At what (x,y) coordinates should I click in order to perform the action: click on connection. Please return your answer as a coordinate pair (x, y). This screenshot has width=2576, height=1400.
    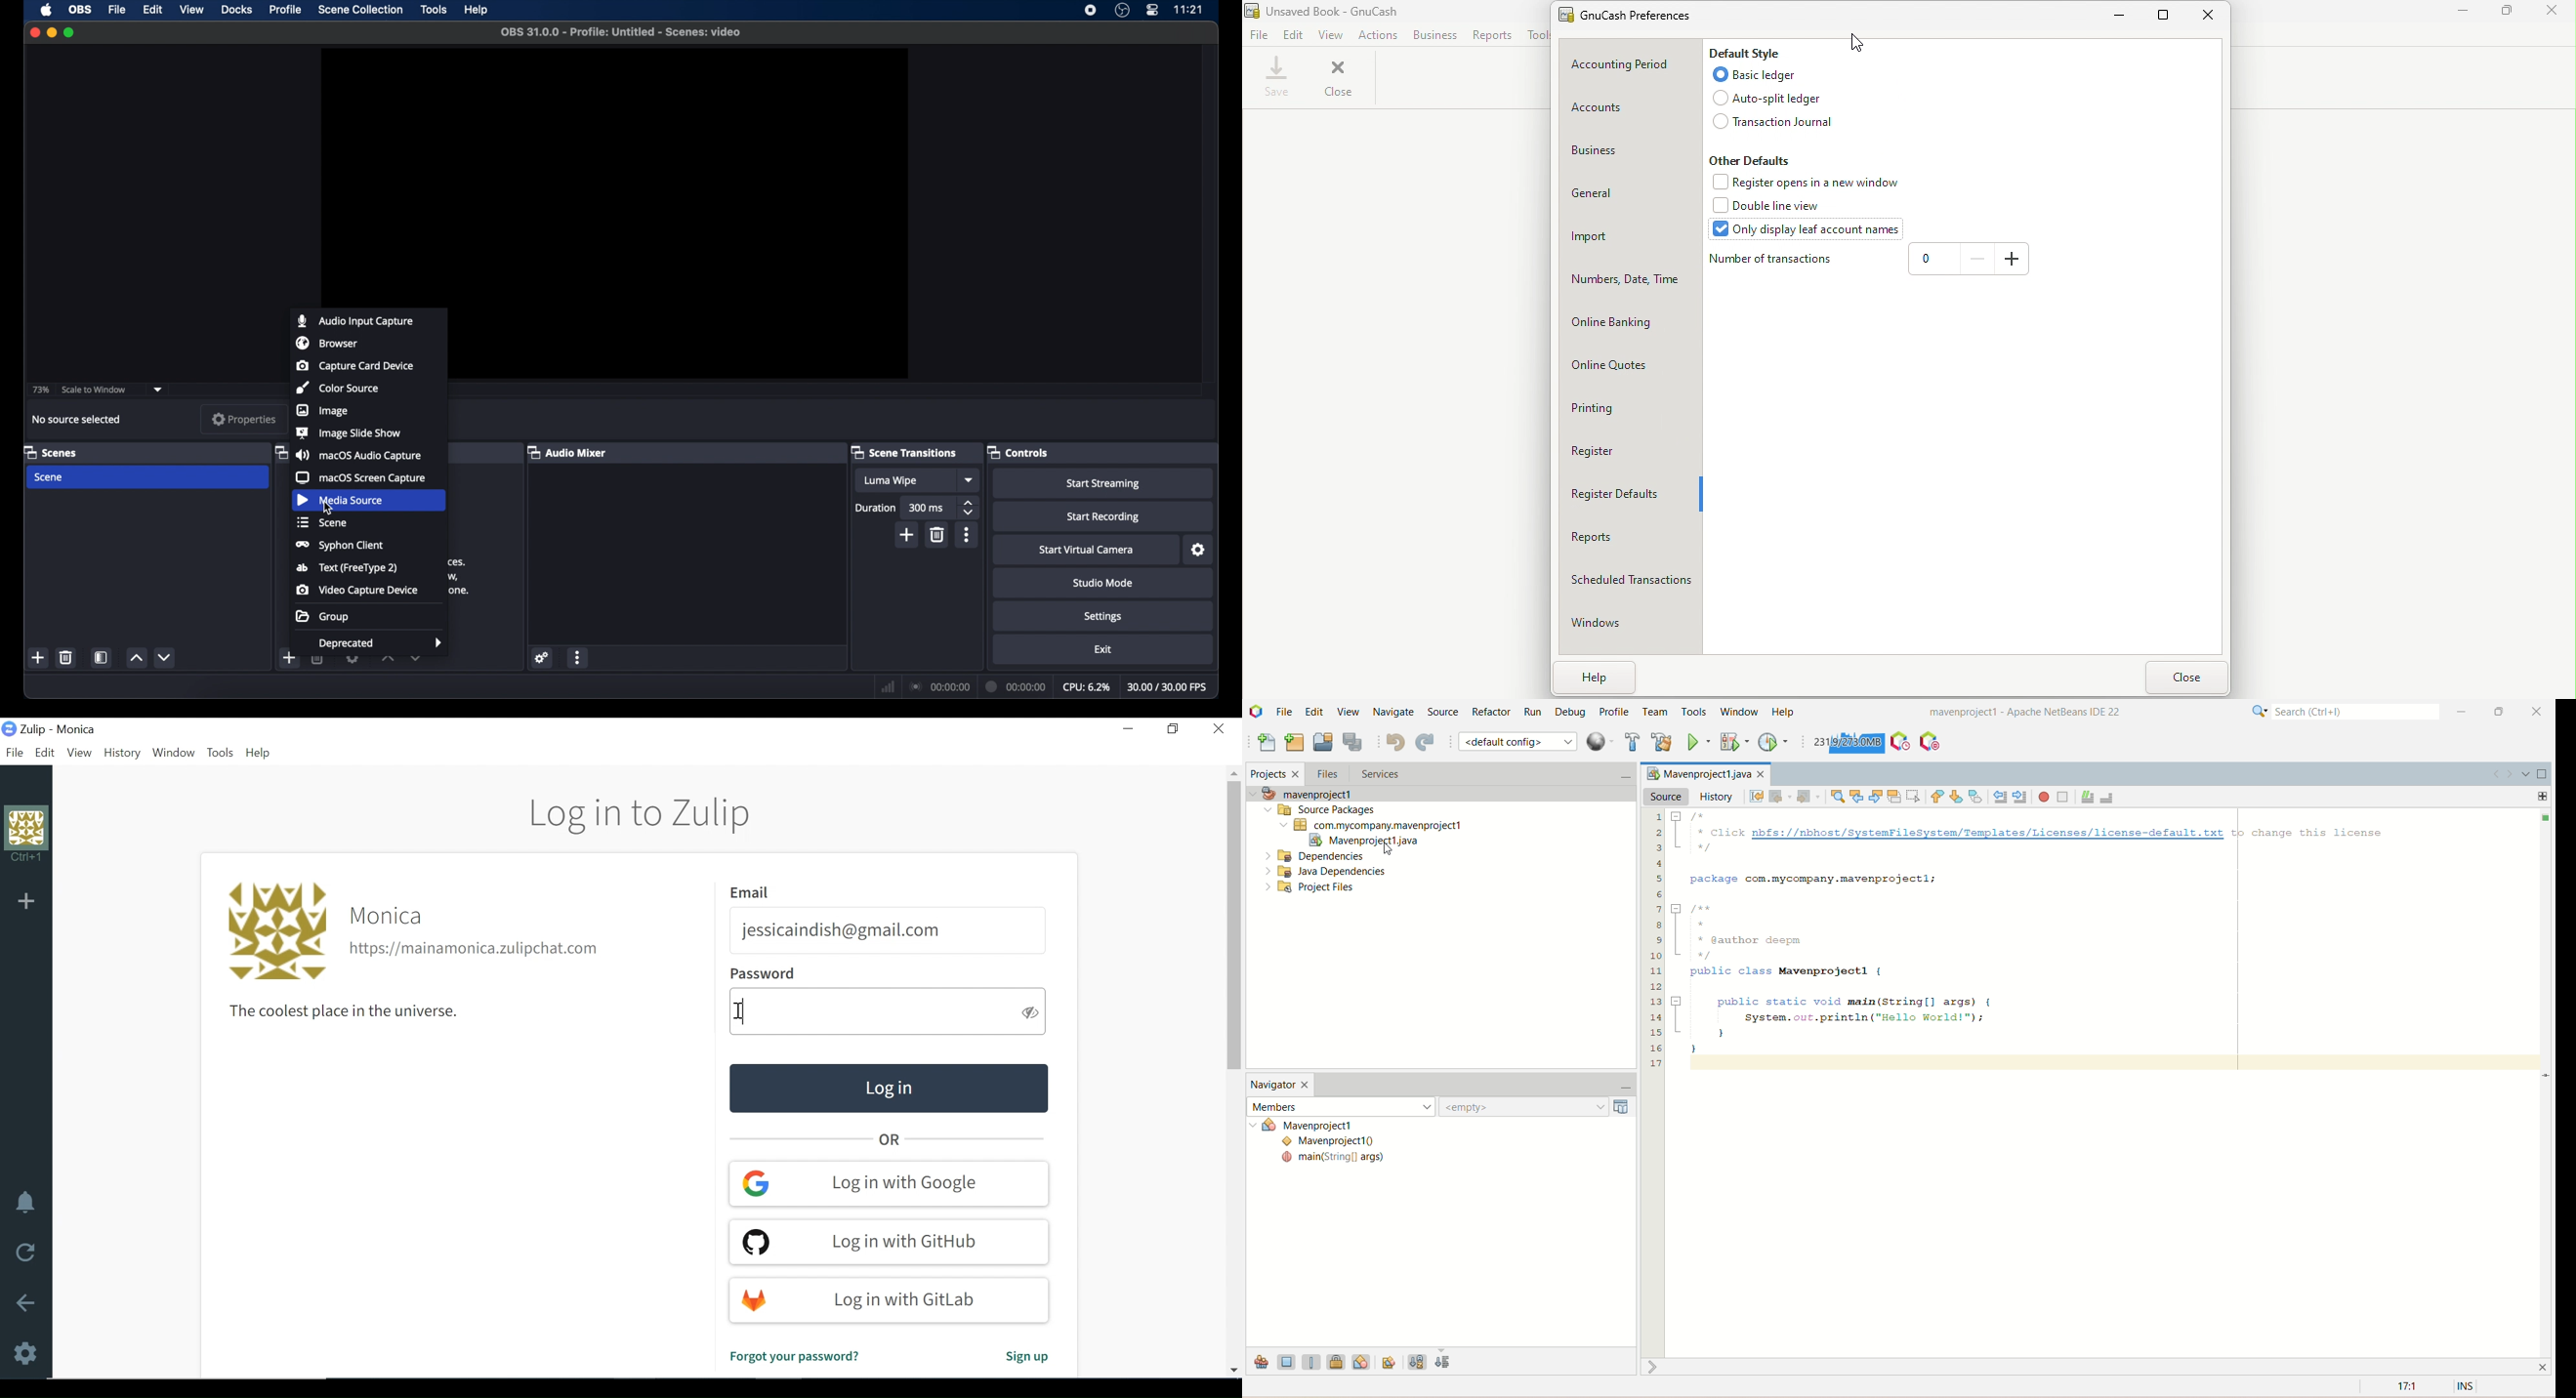
    Looking at the image, I should click on (941, 687).